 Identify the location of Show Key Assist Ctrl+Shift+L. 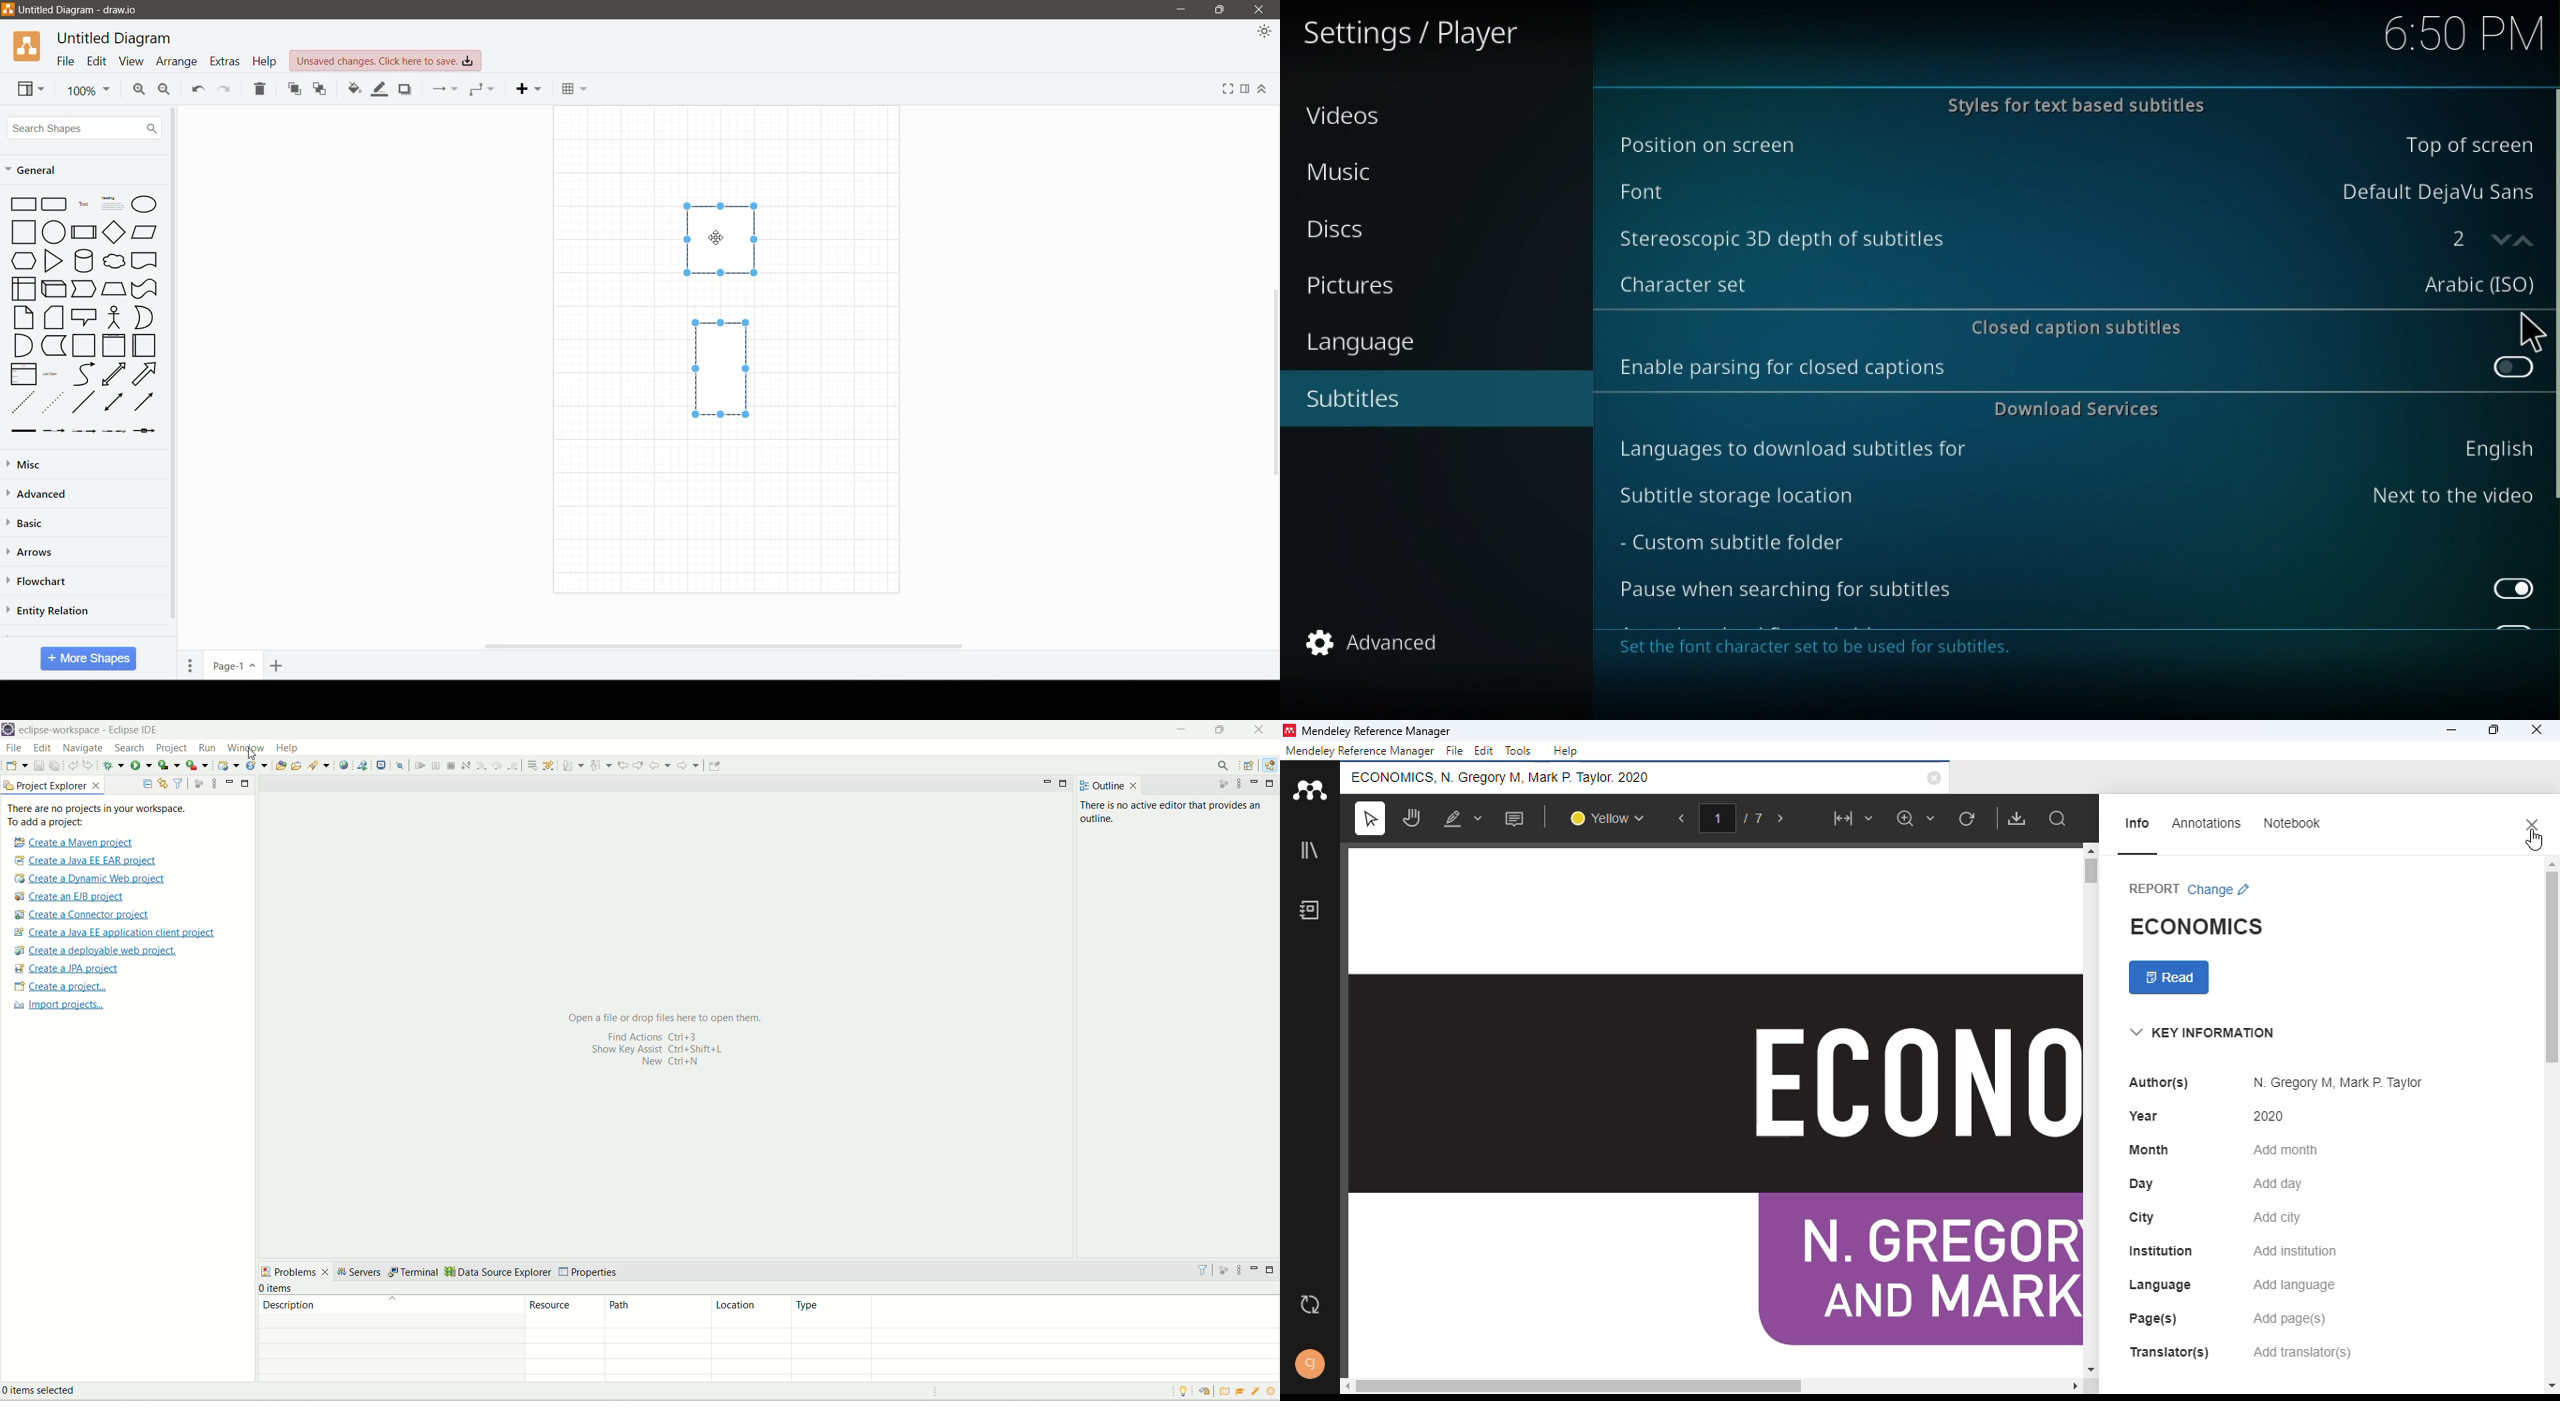
(671, 1050).